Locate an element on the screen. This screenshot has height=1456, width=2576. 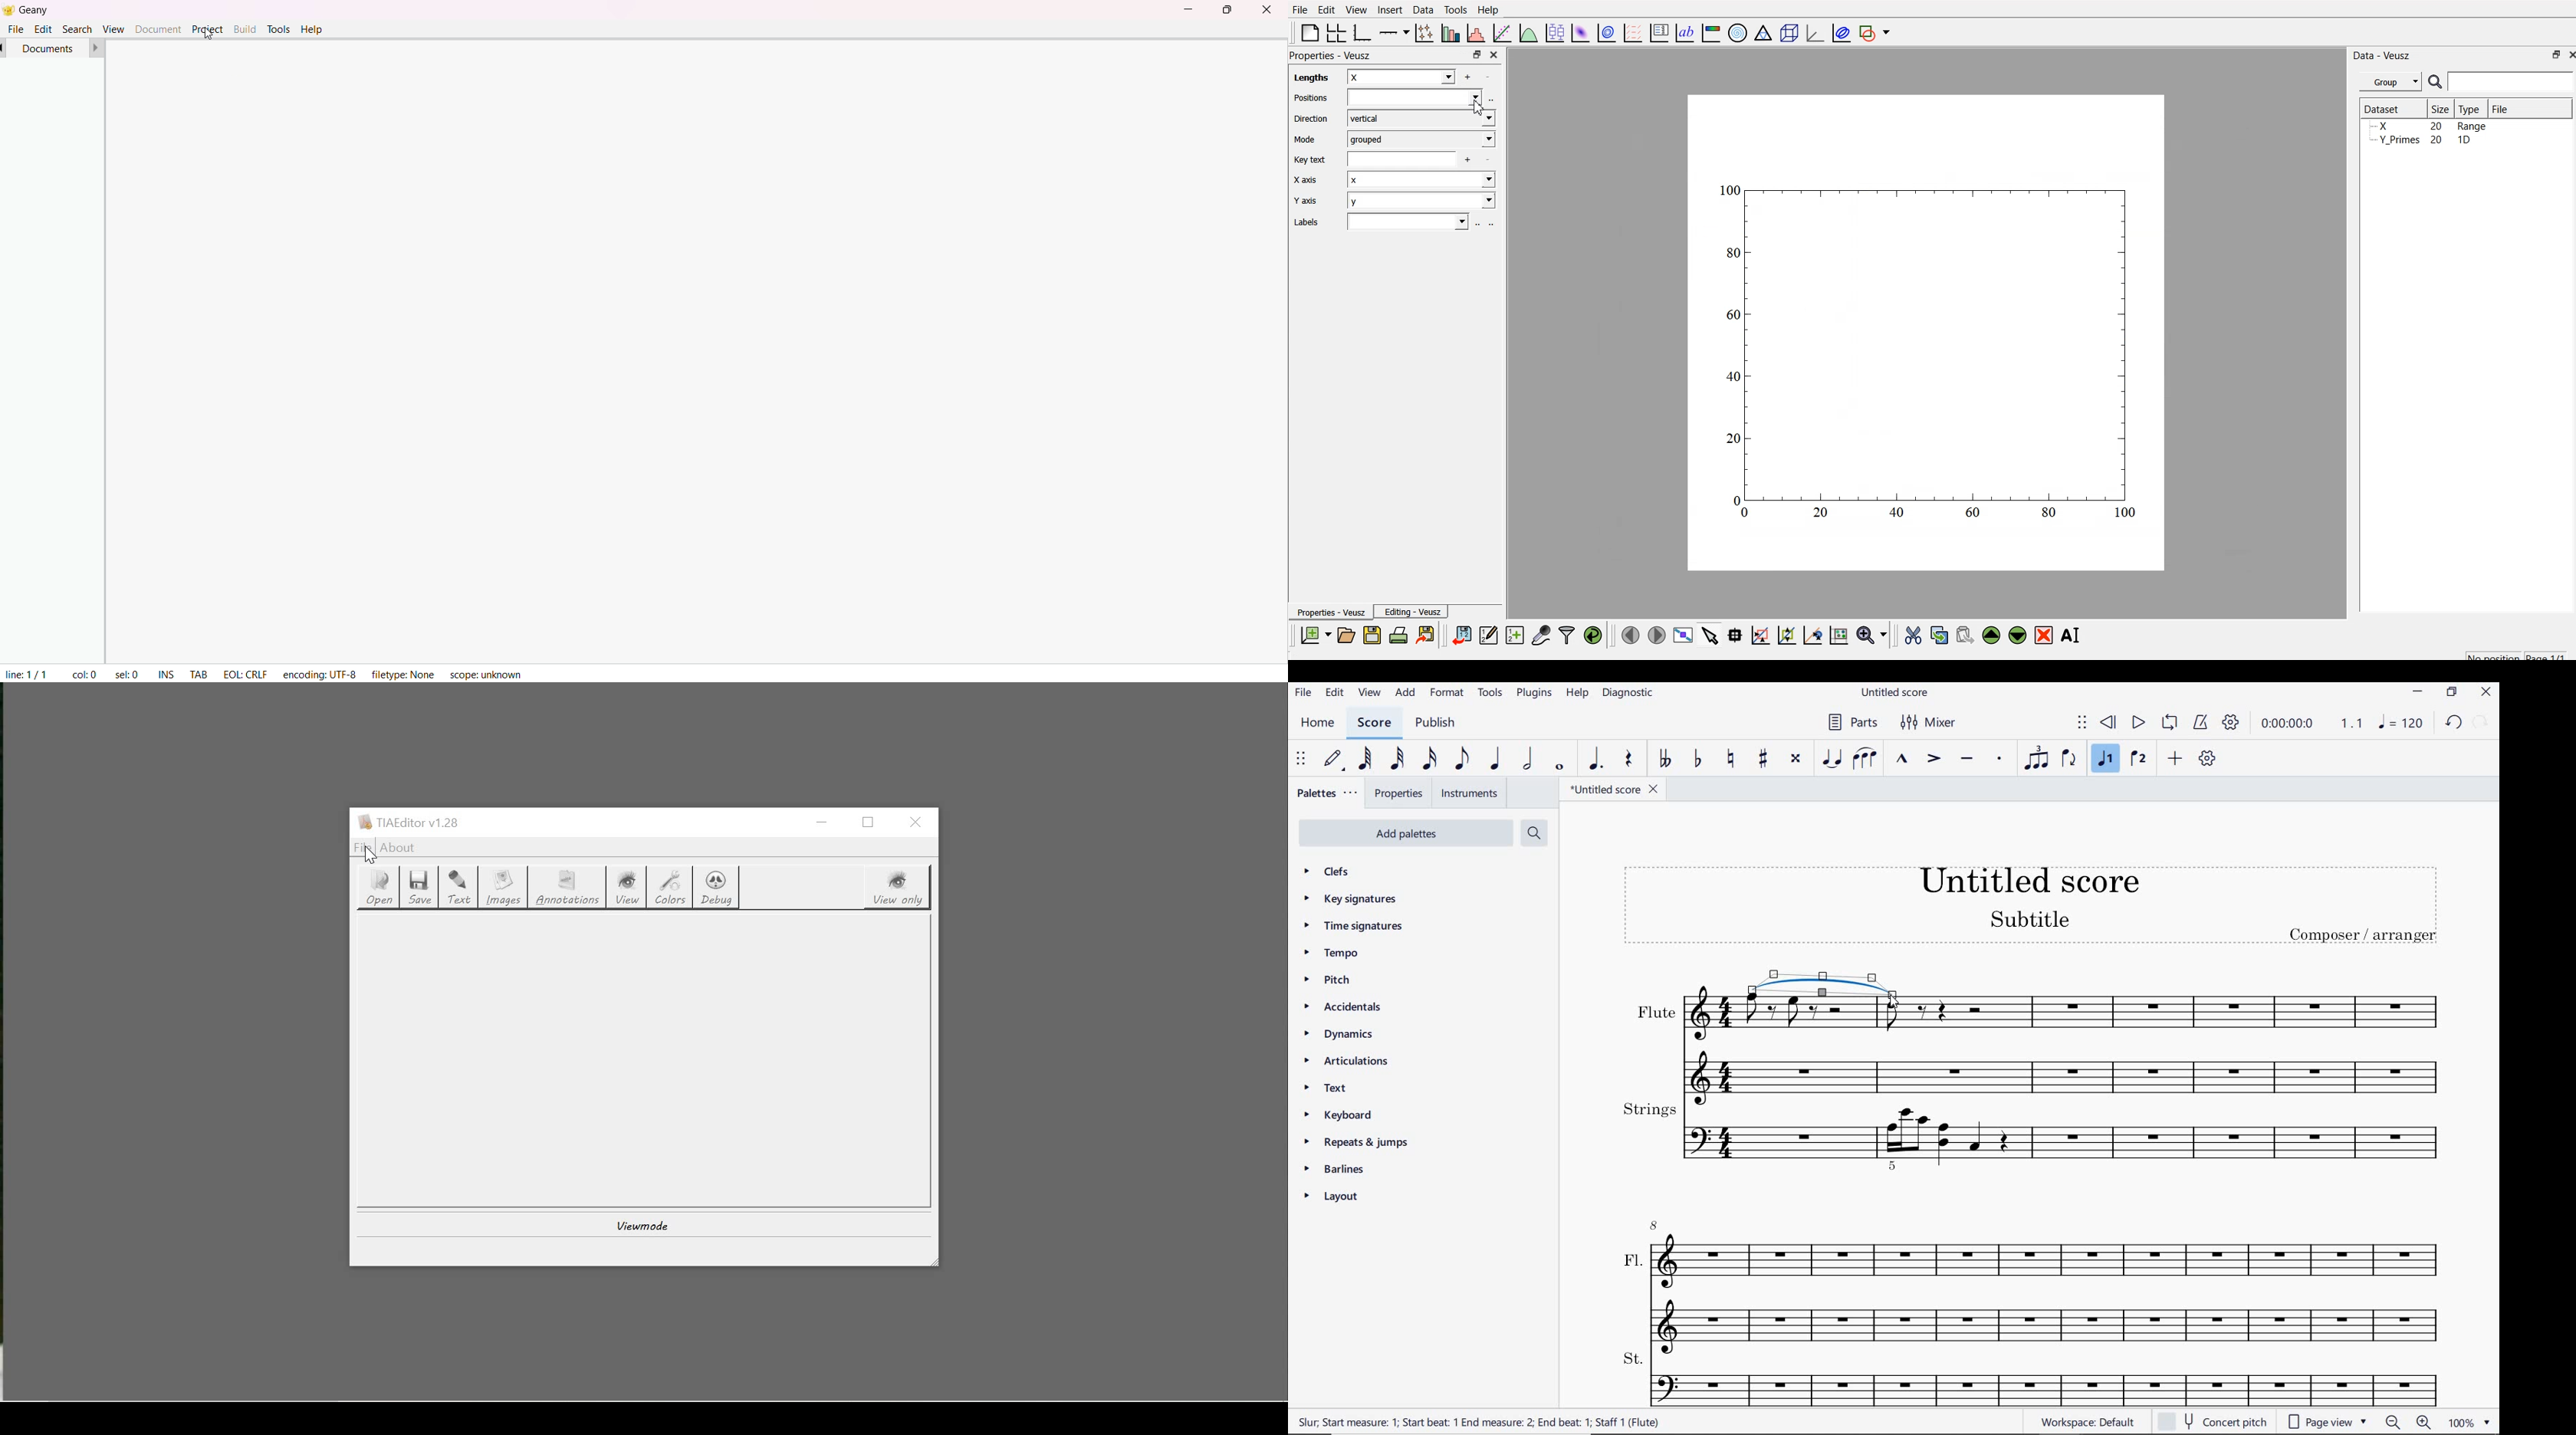
32ND NOTE is located at coordinates (1395, 759).